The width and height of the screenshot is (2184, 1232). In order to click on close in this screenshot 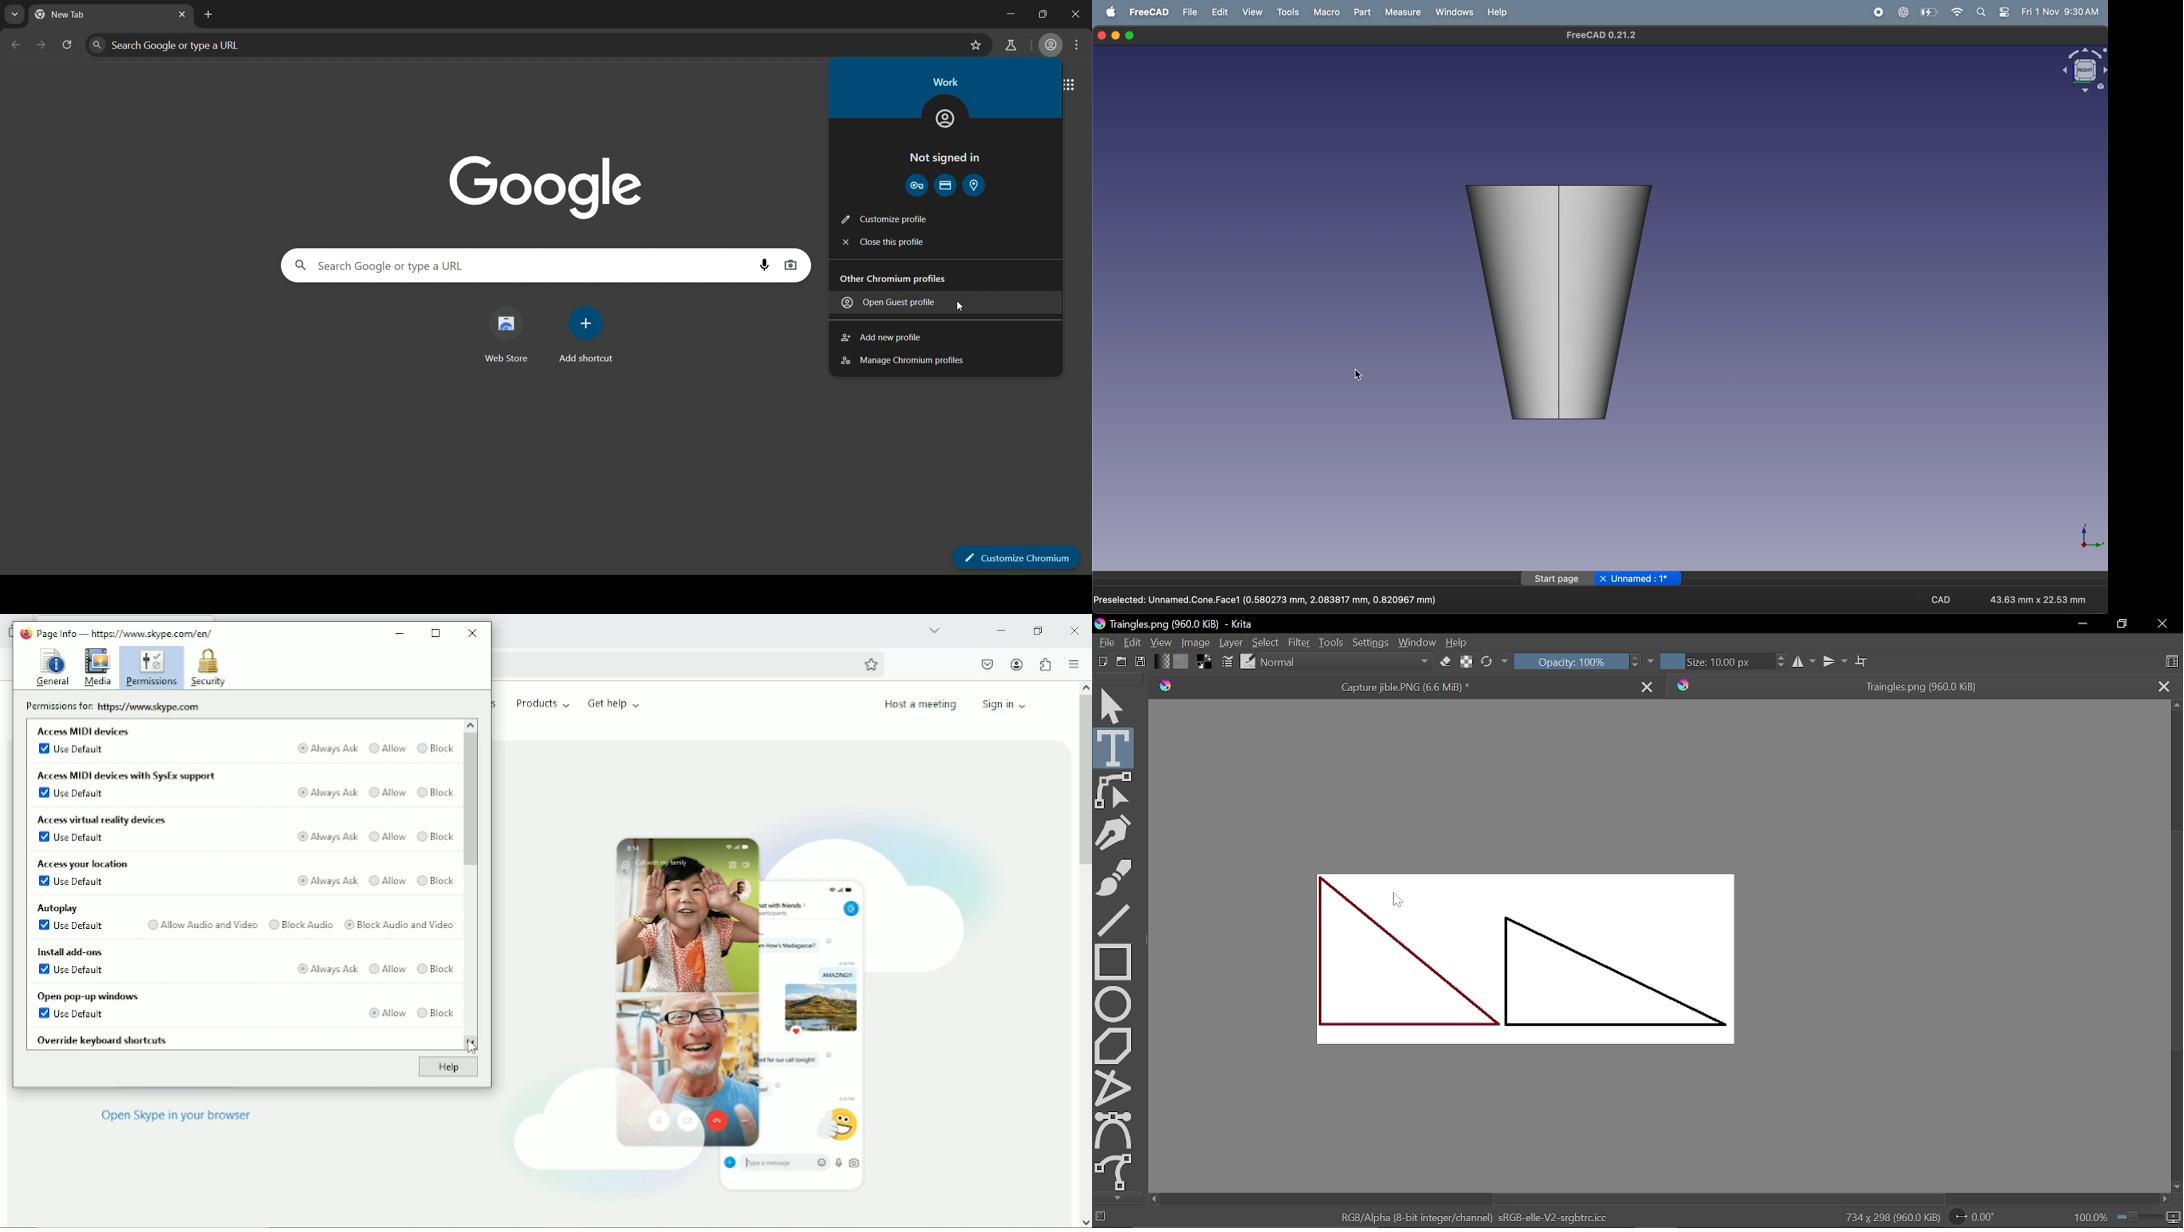, I will do `click(1075, 630)`.